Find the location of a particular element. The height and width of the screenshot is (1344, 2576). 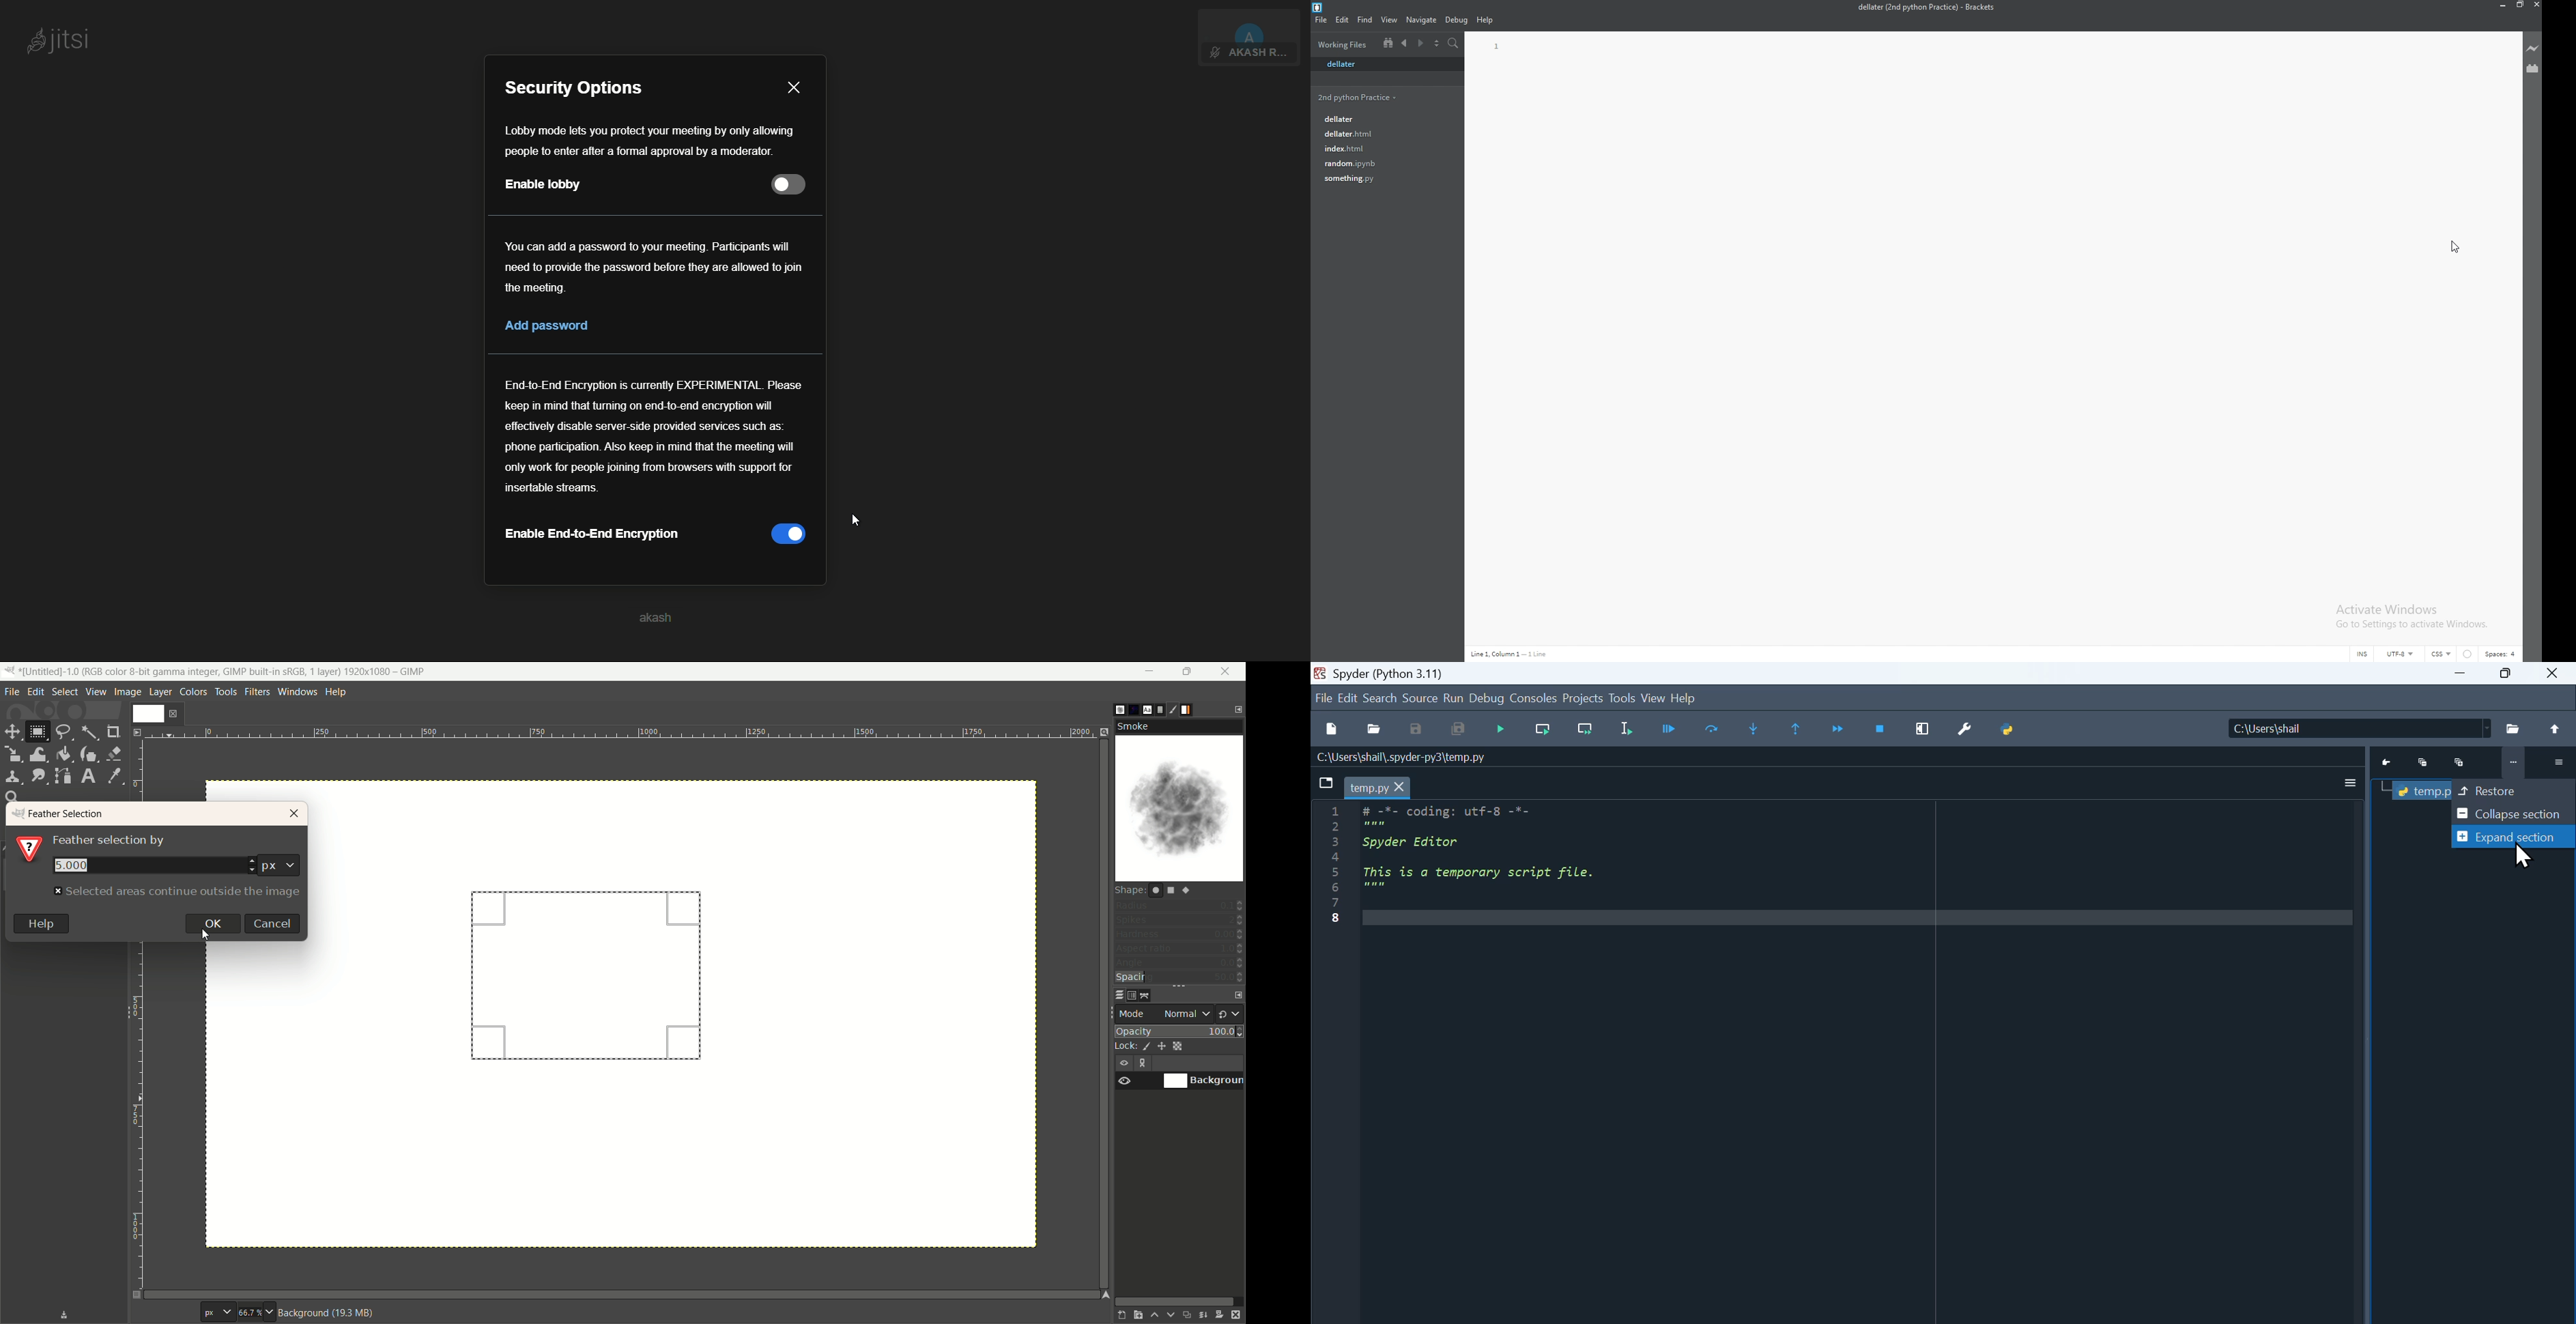

text is located at coordinates (176, 892).